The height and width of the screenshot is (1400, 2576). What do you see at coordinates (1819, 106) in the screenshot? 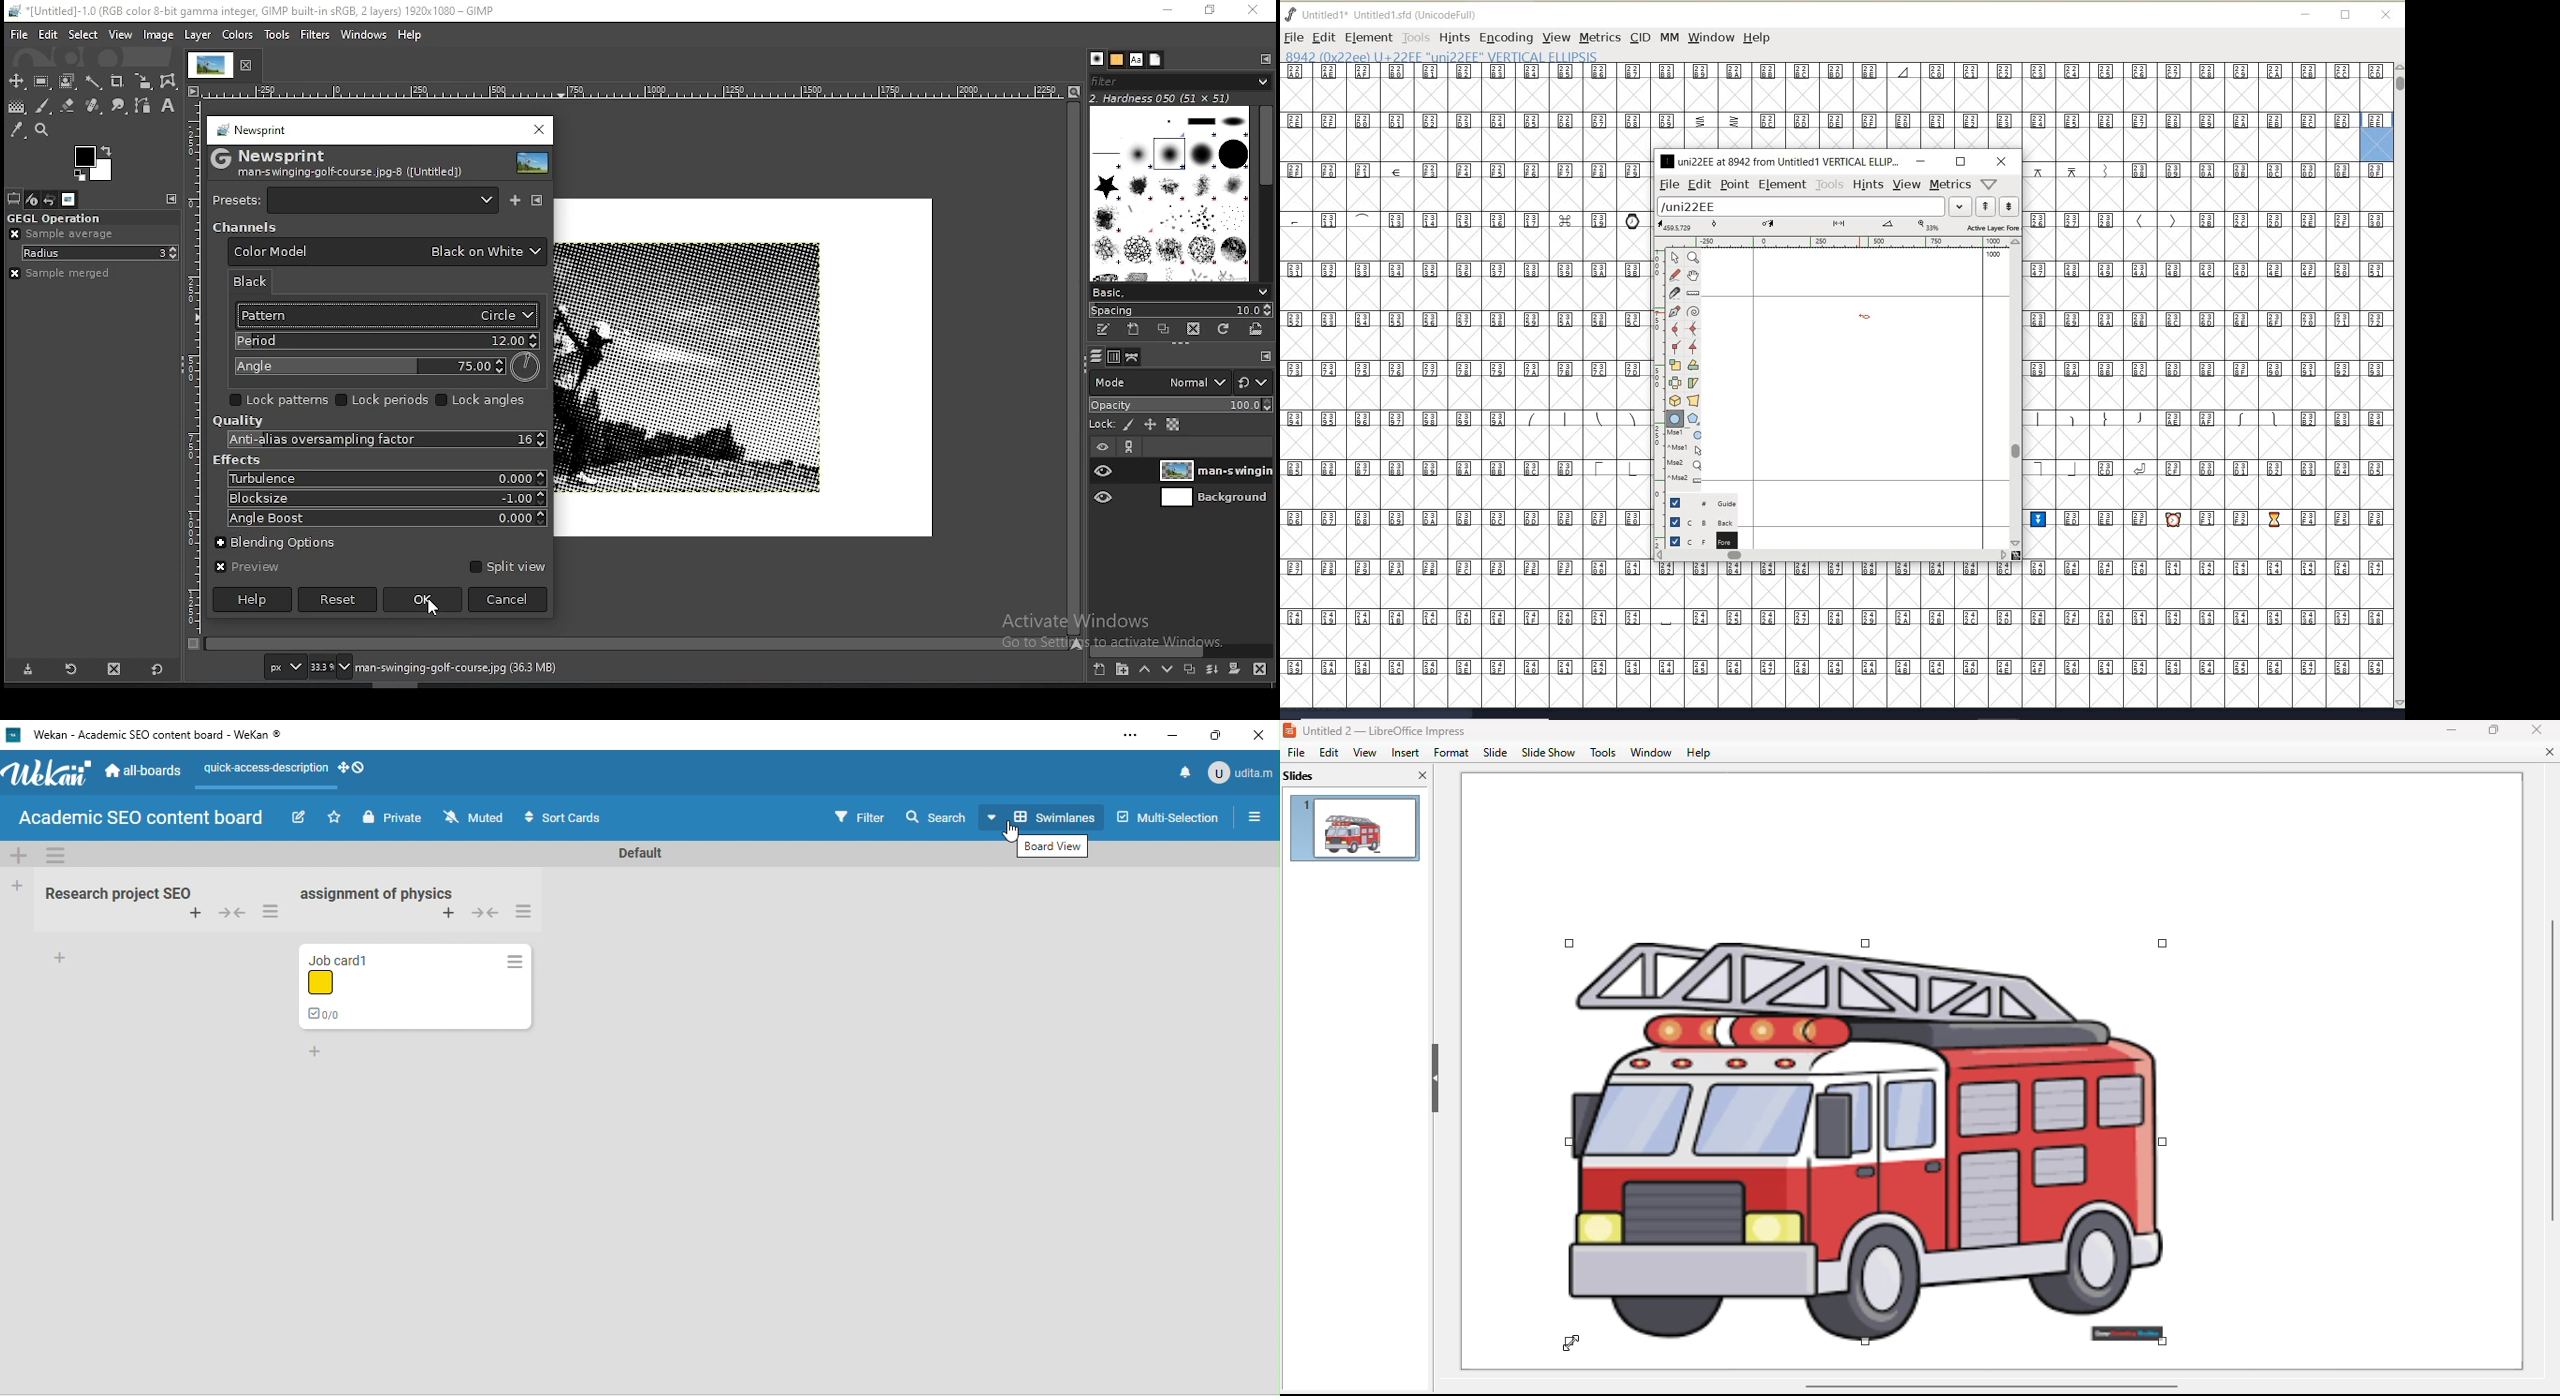
I see `GLYPHY CHARACTERS & NUMBERS` at bounding box center [1819, 106].